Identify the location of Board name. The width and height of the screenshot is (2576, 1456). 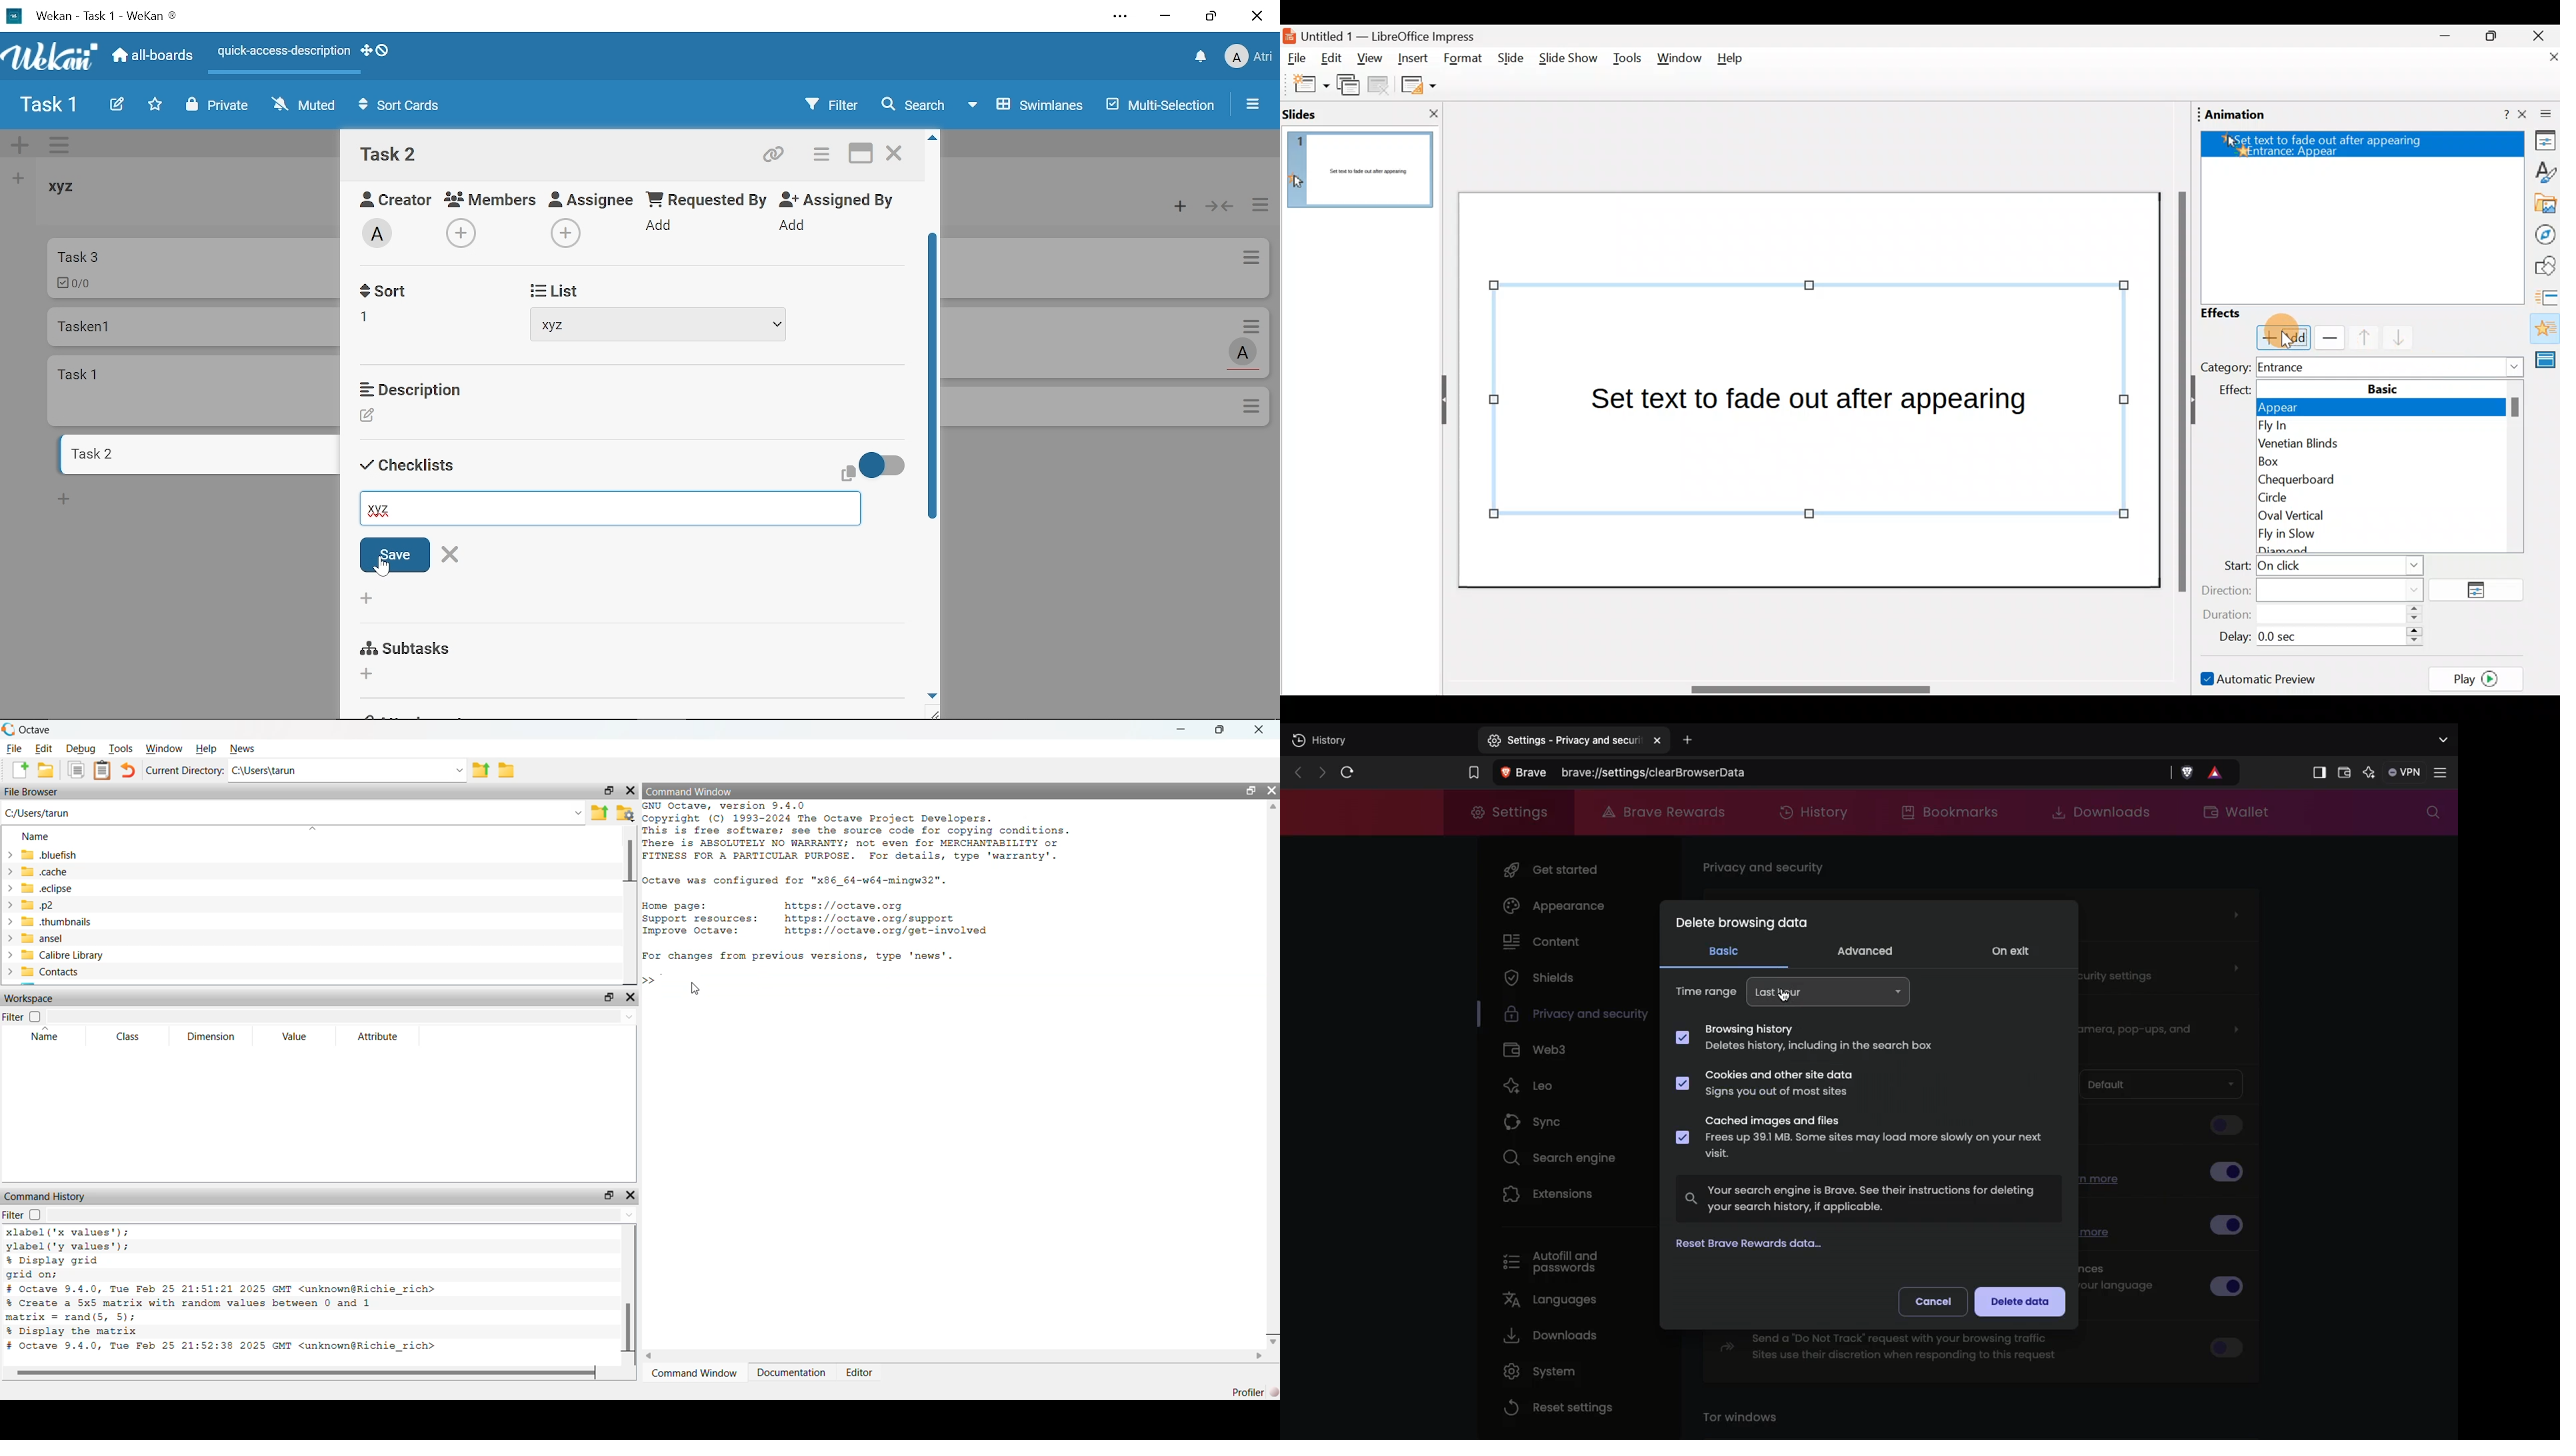
(48, 105).